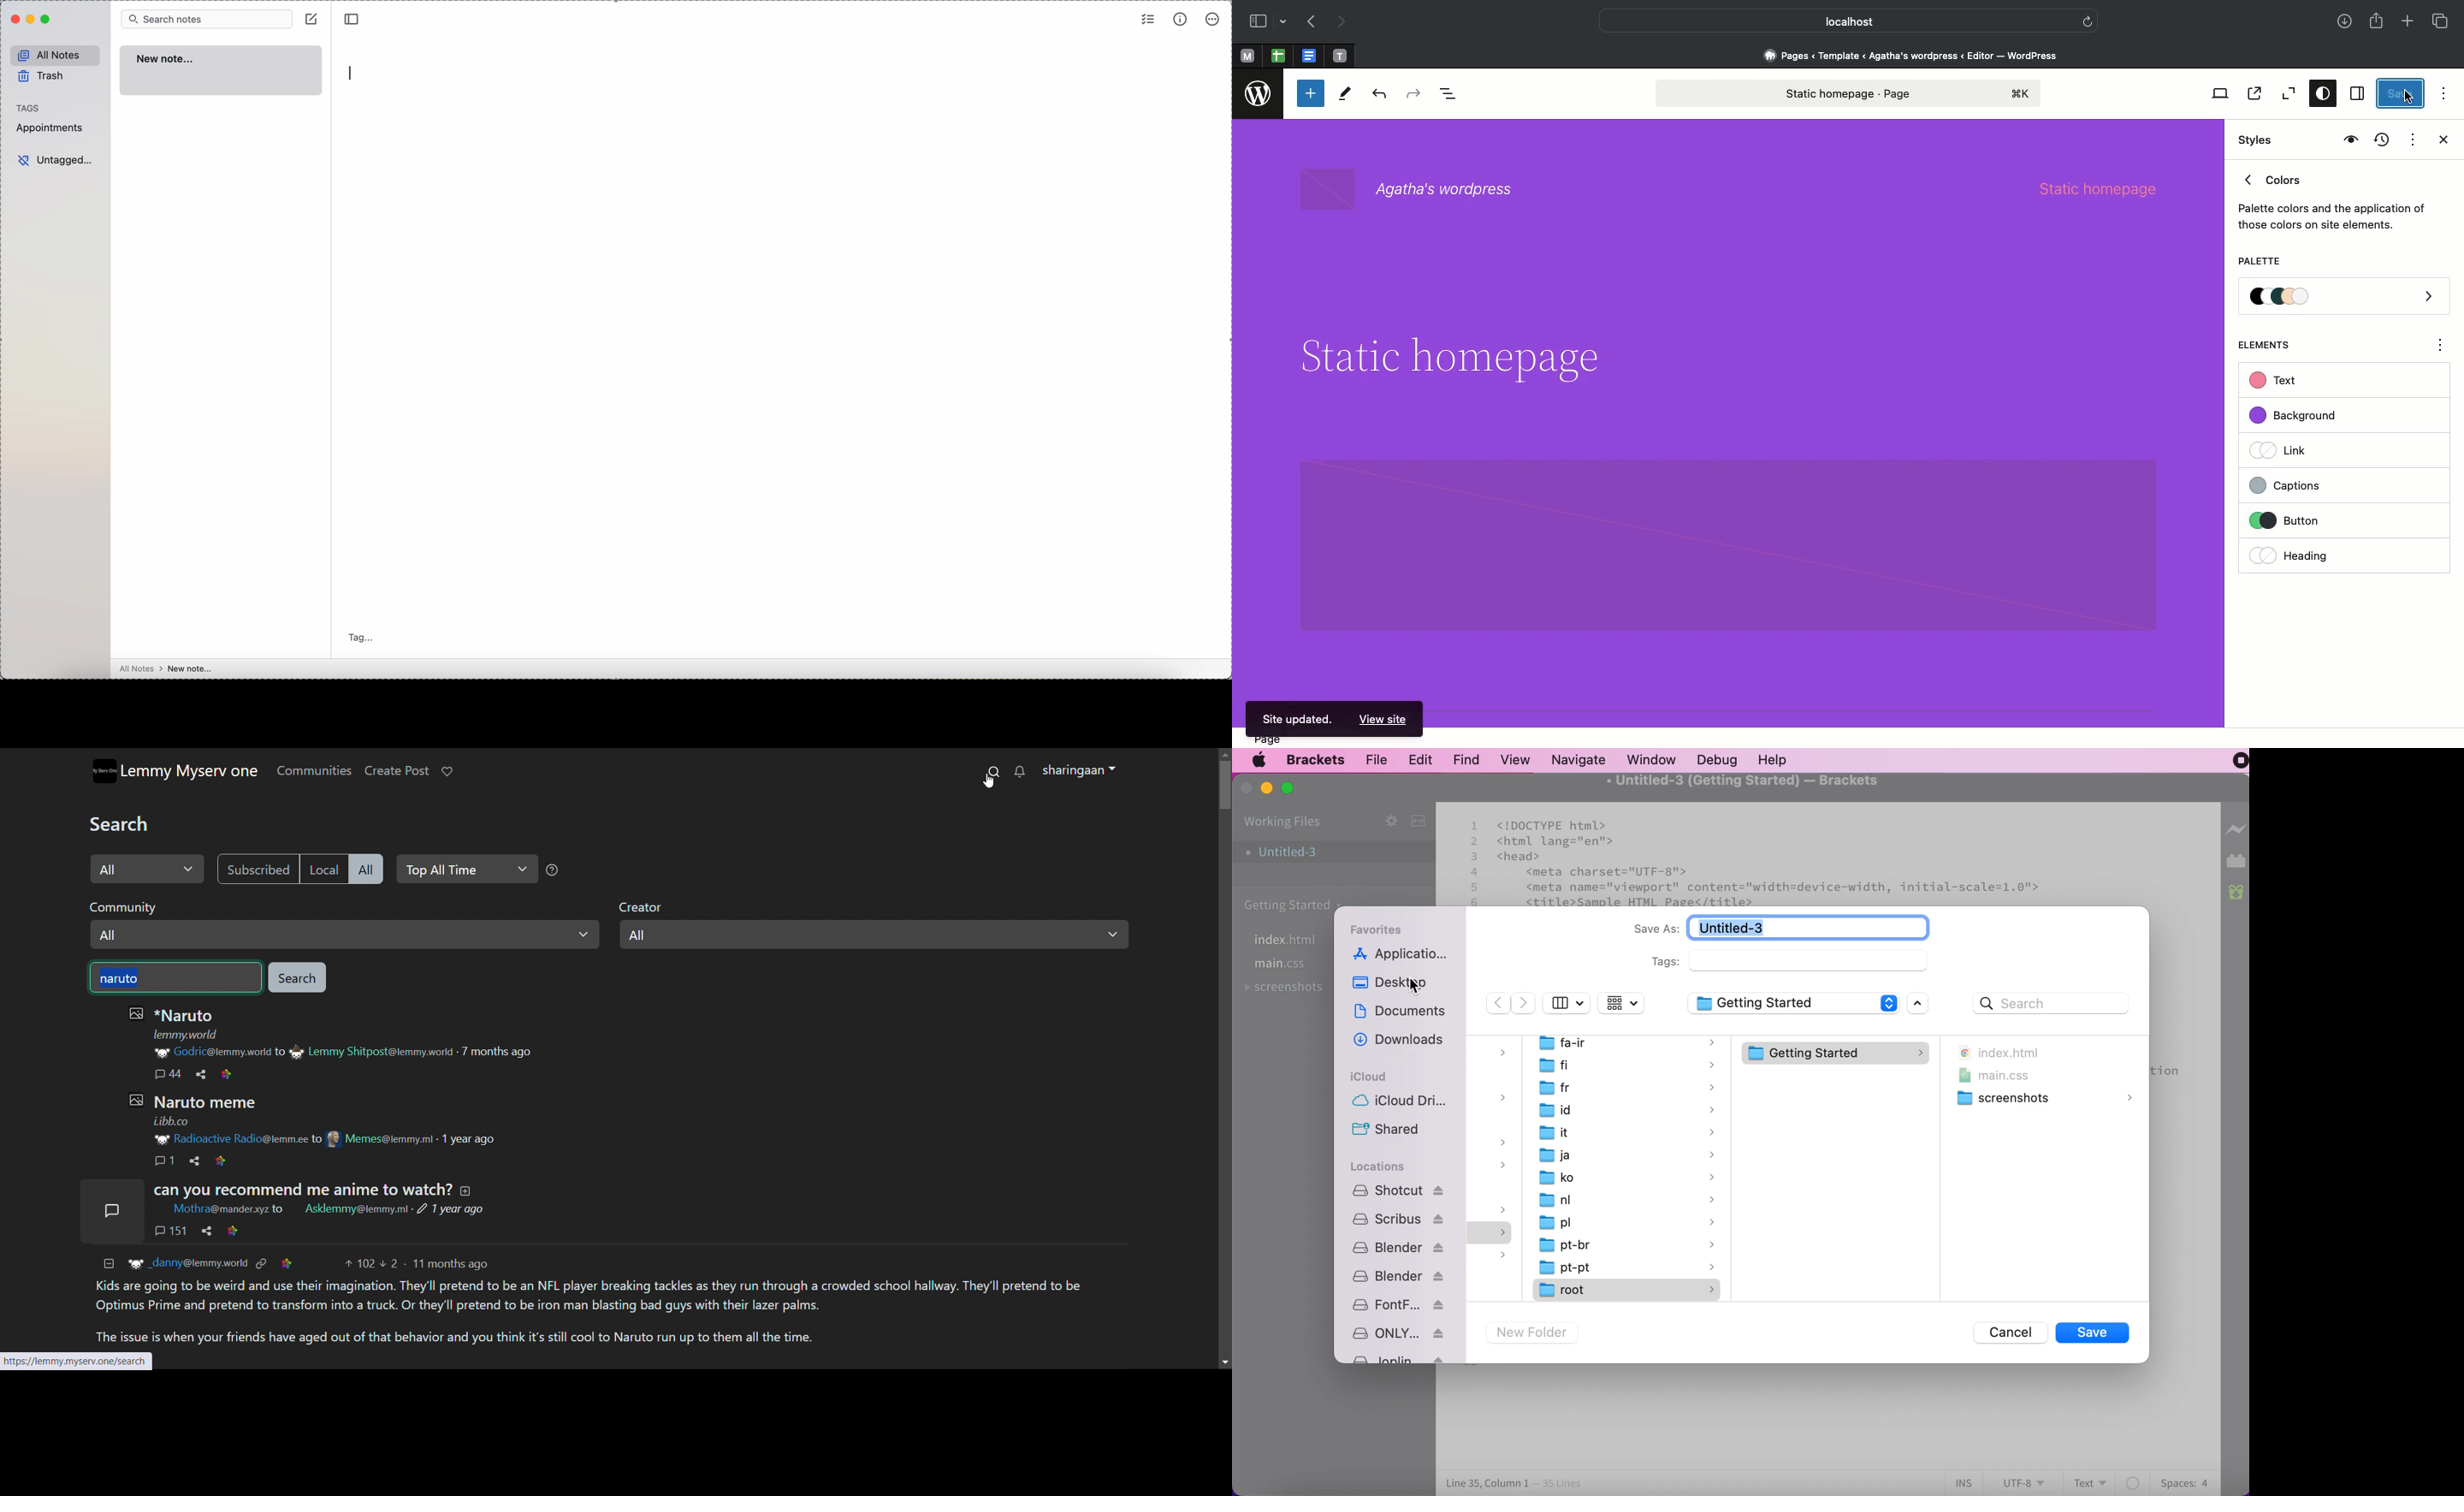 The height and width of the screenshot is (1512, 2464). I want to click on scrollbar, so click(1224, 838).